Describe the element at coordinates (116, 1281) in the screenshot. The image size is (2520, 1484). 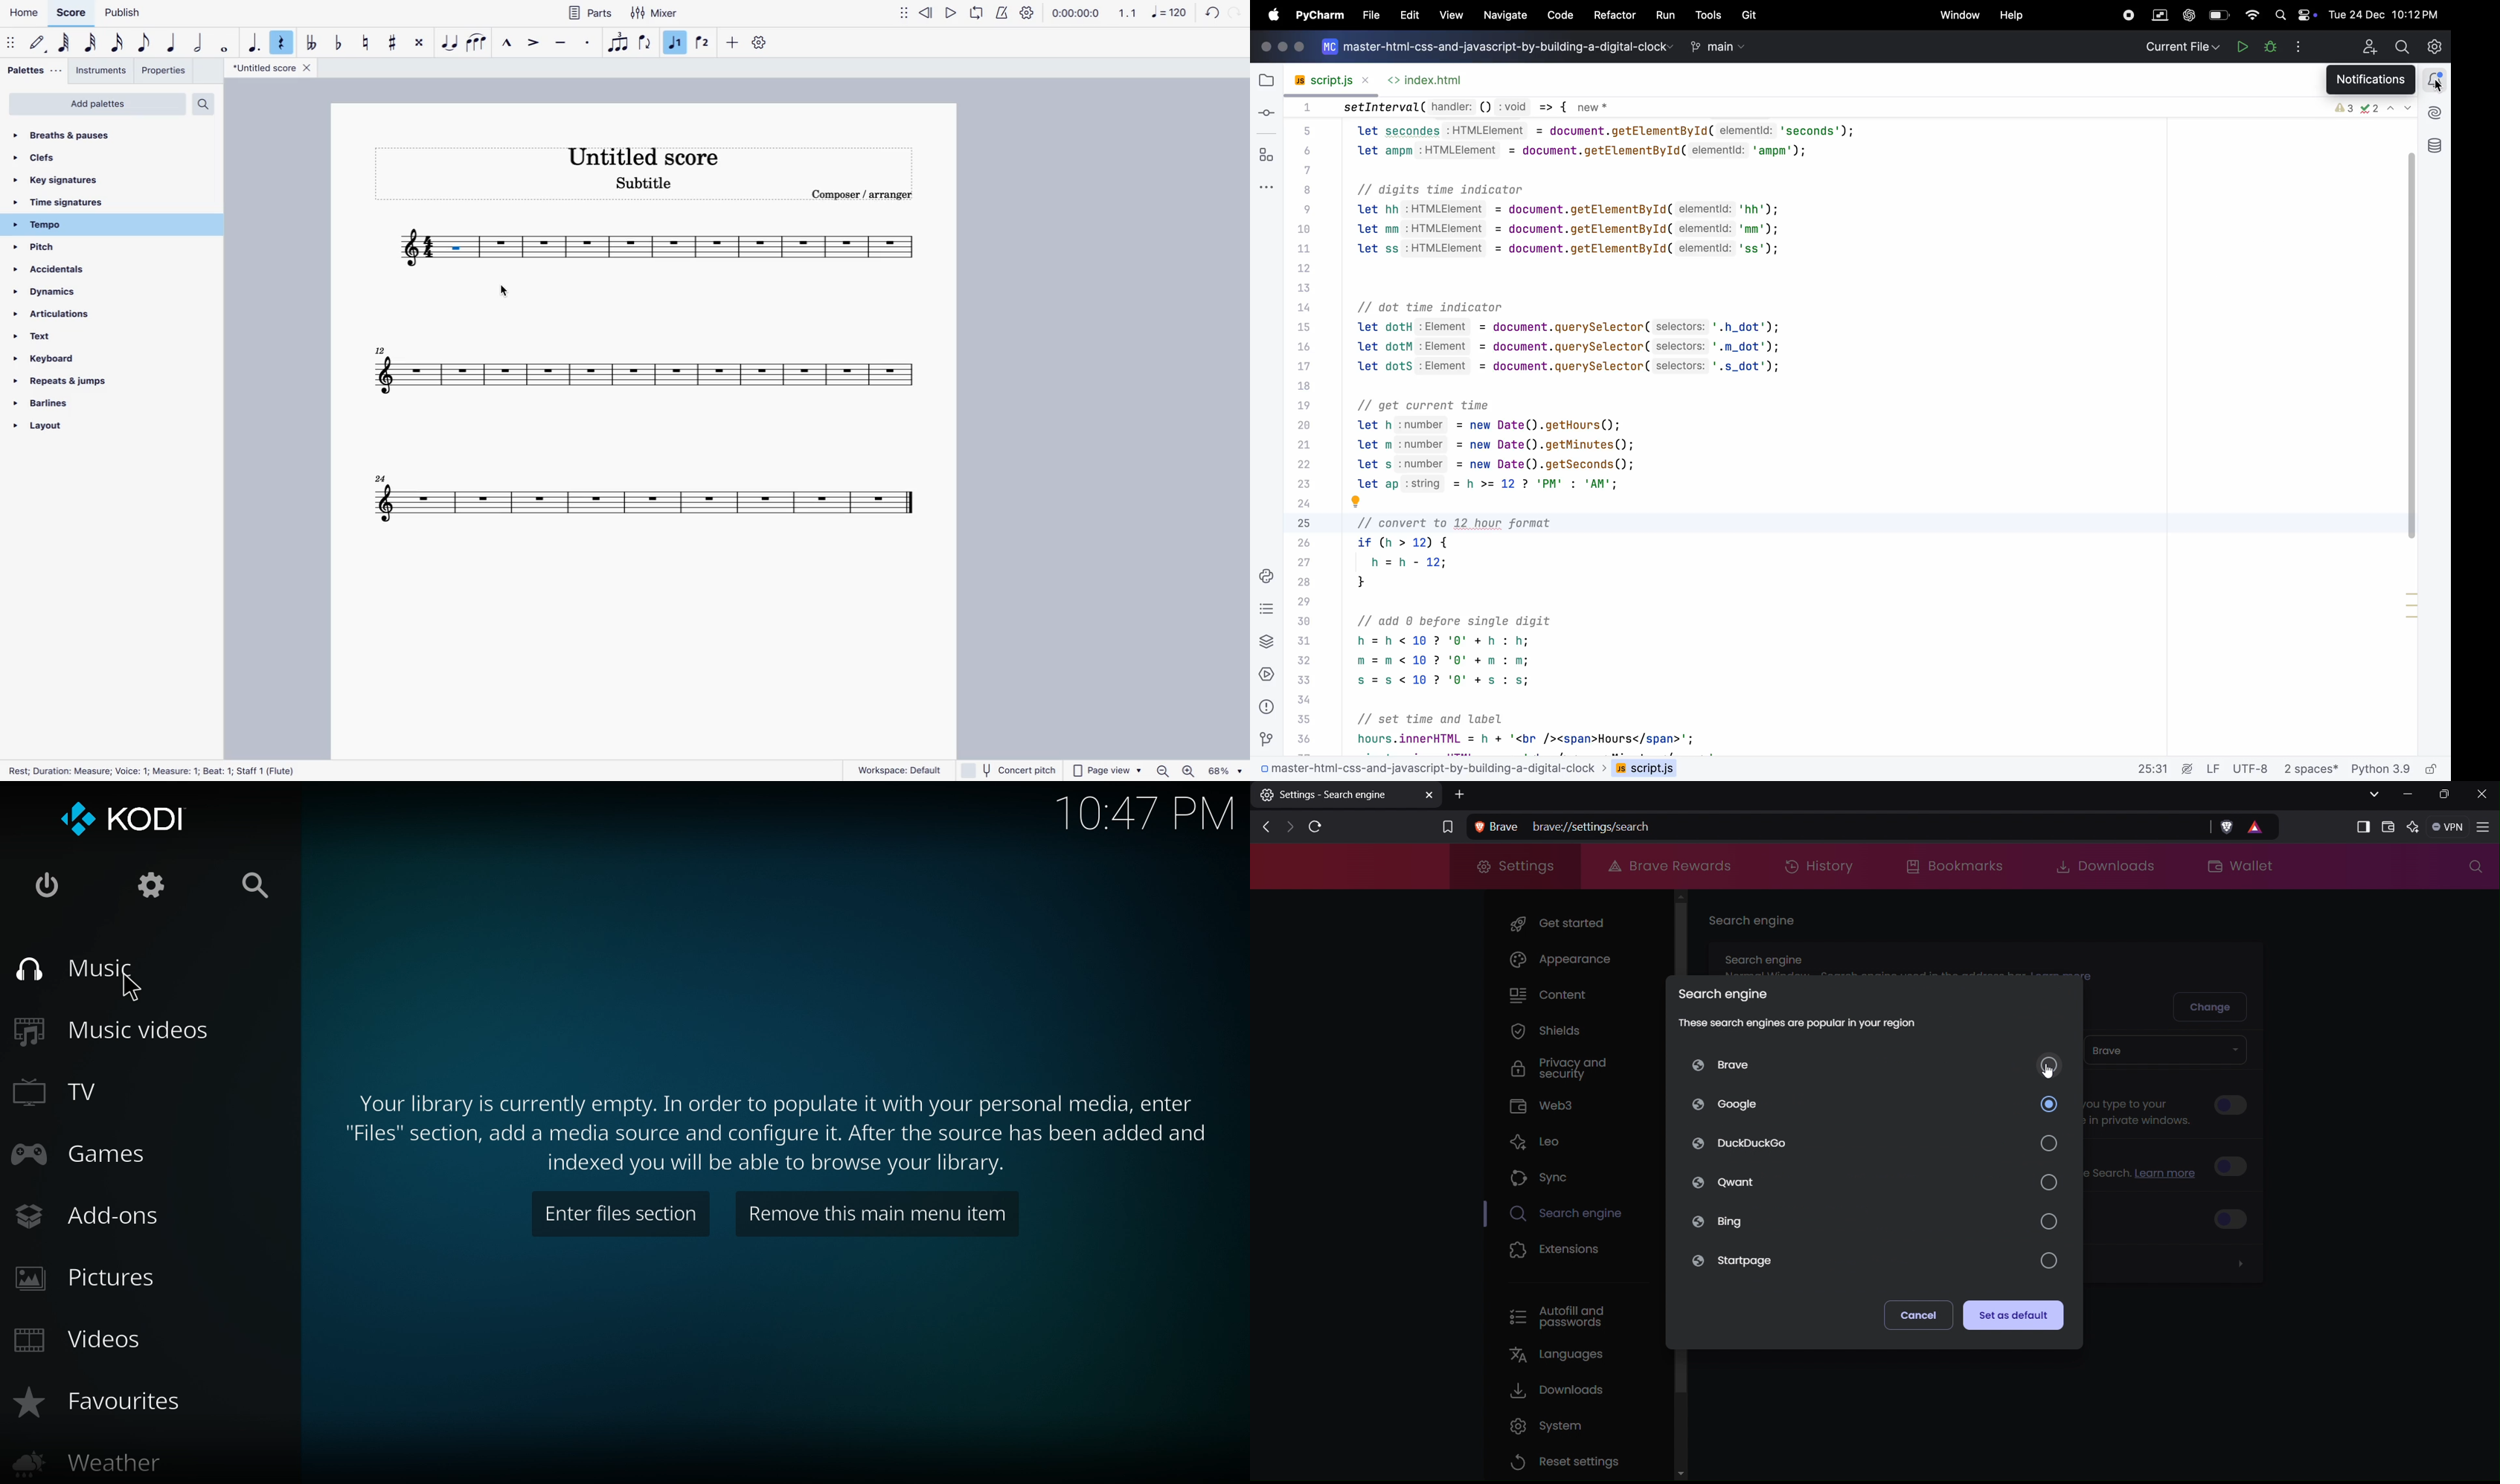
I see `pictures` at that location.